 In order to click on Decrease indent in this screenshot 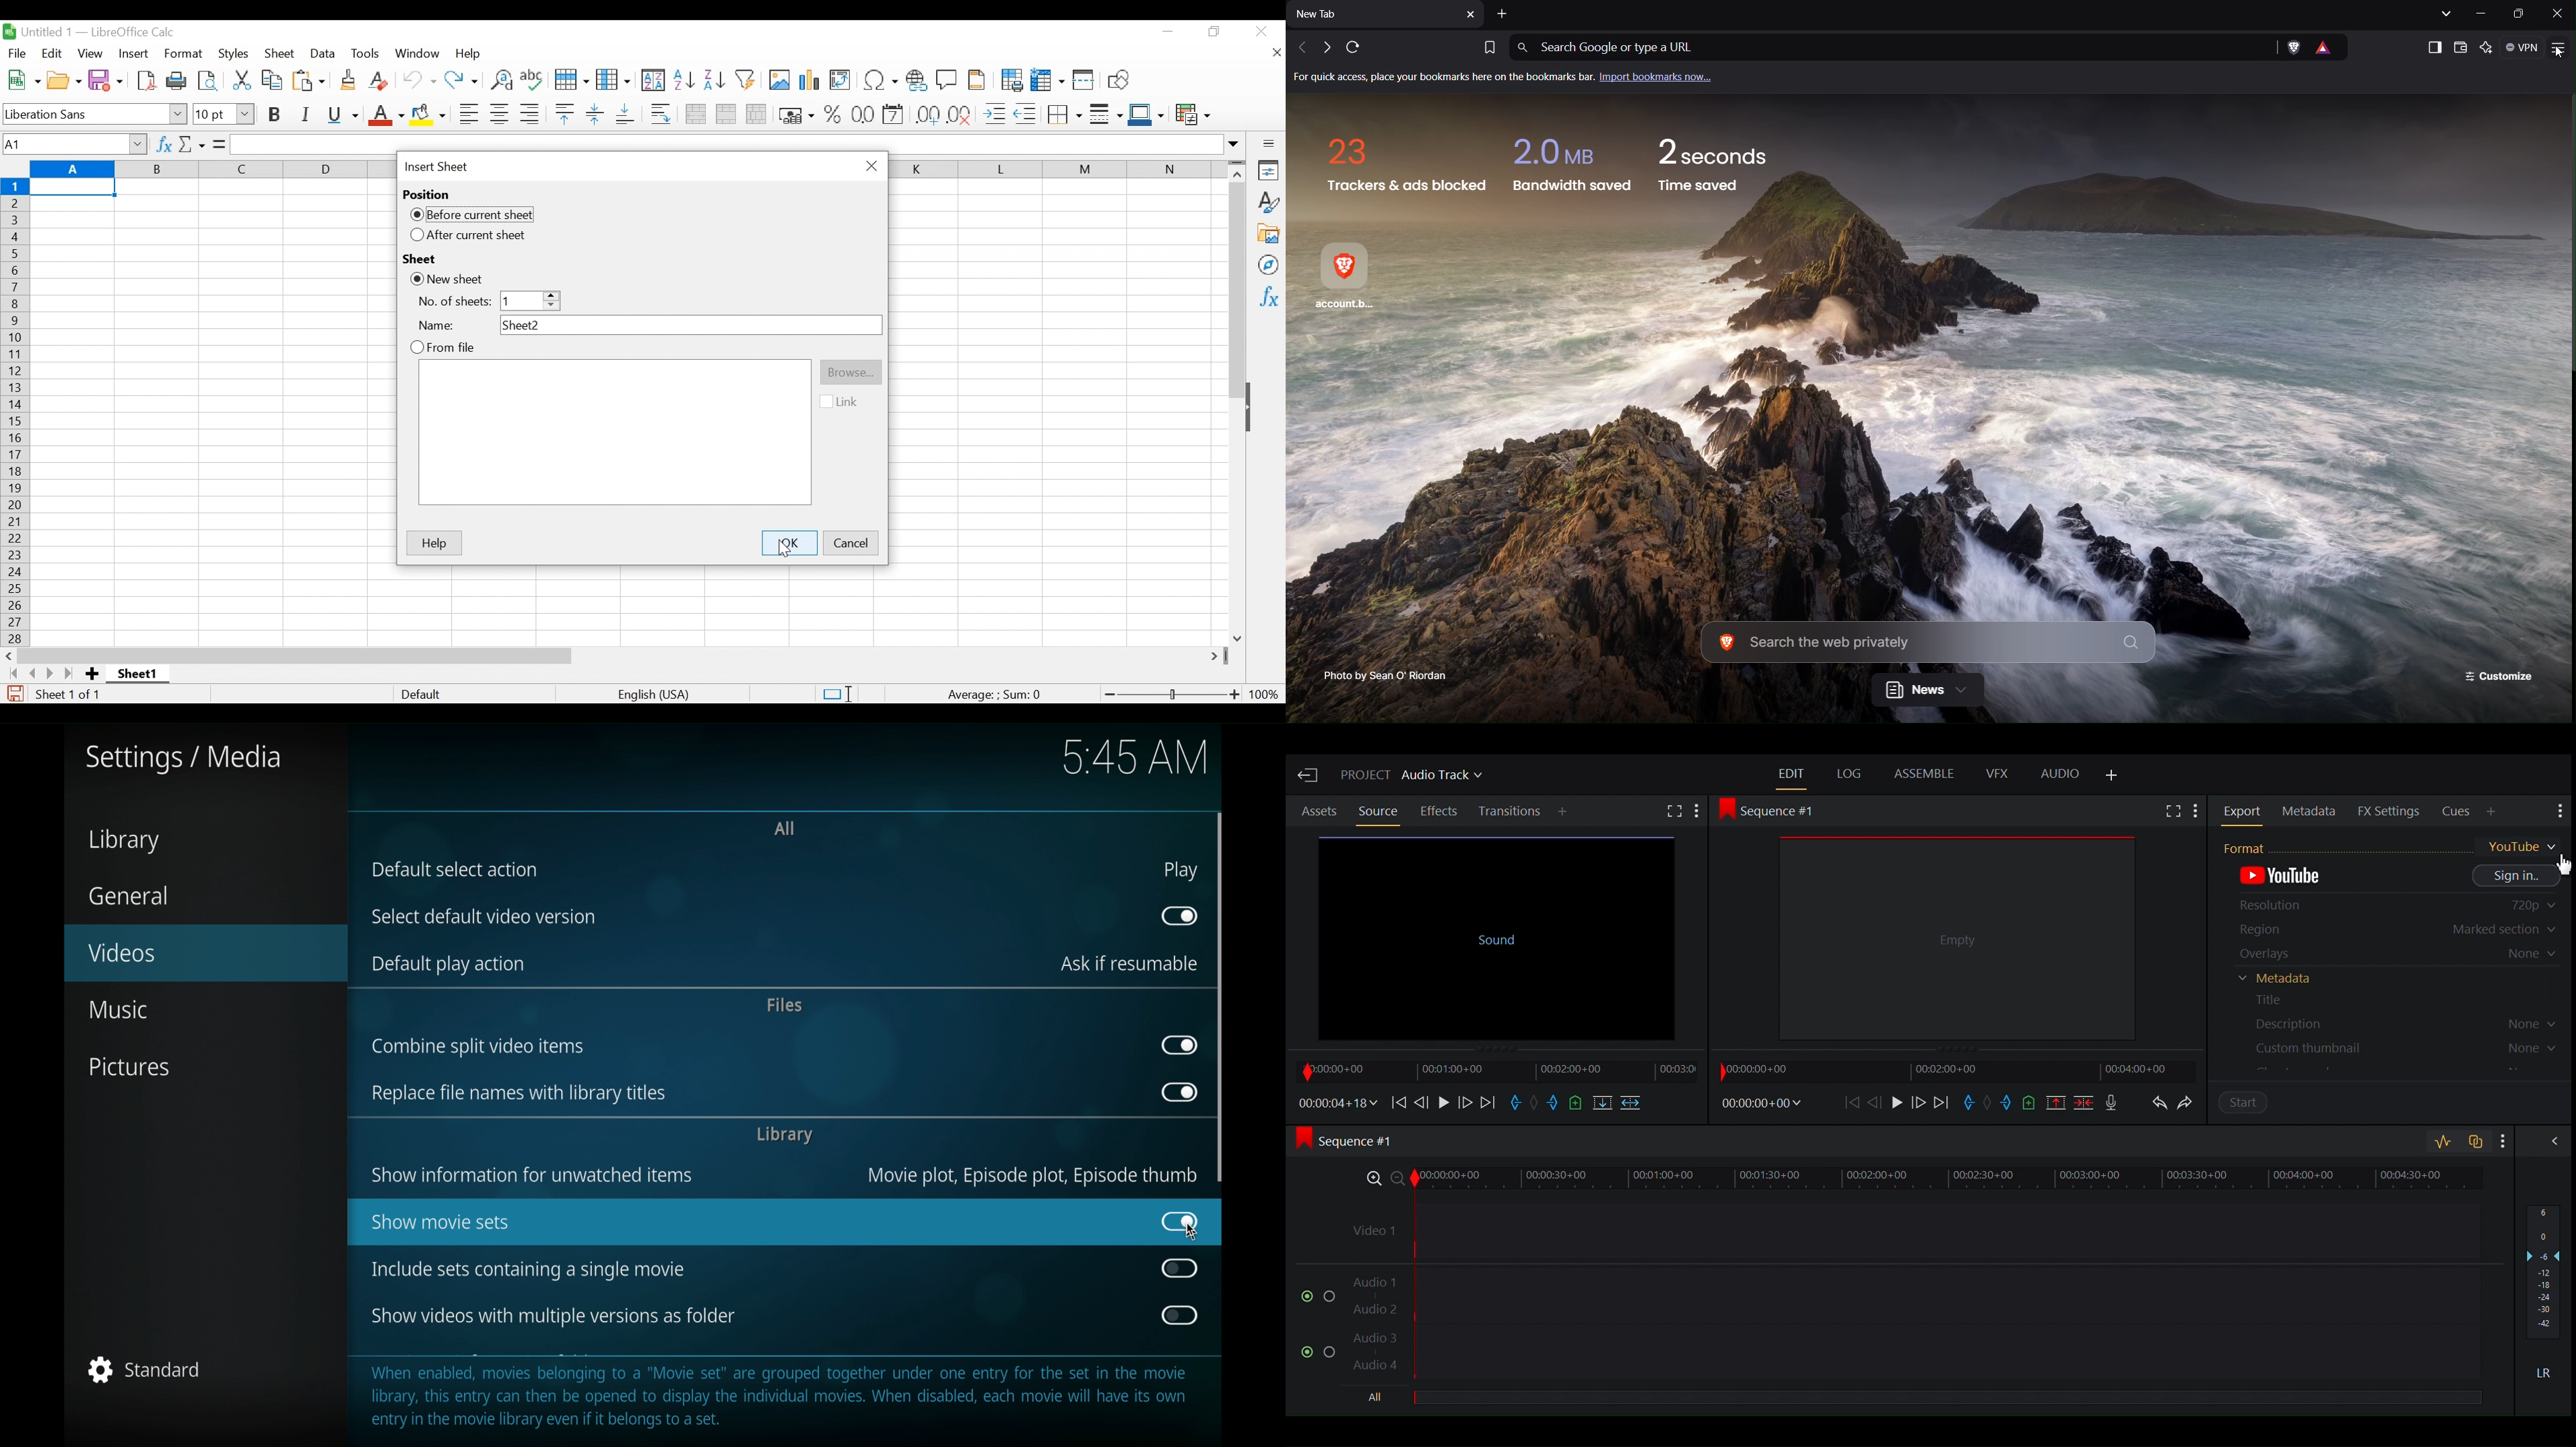, I will do `click(1027, 114)`.